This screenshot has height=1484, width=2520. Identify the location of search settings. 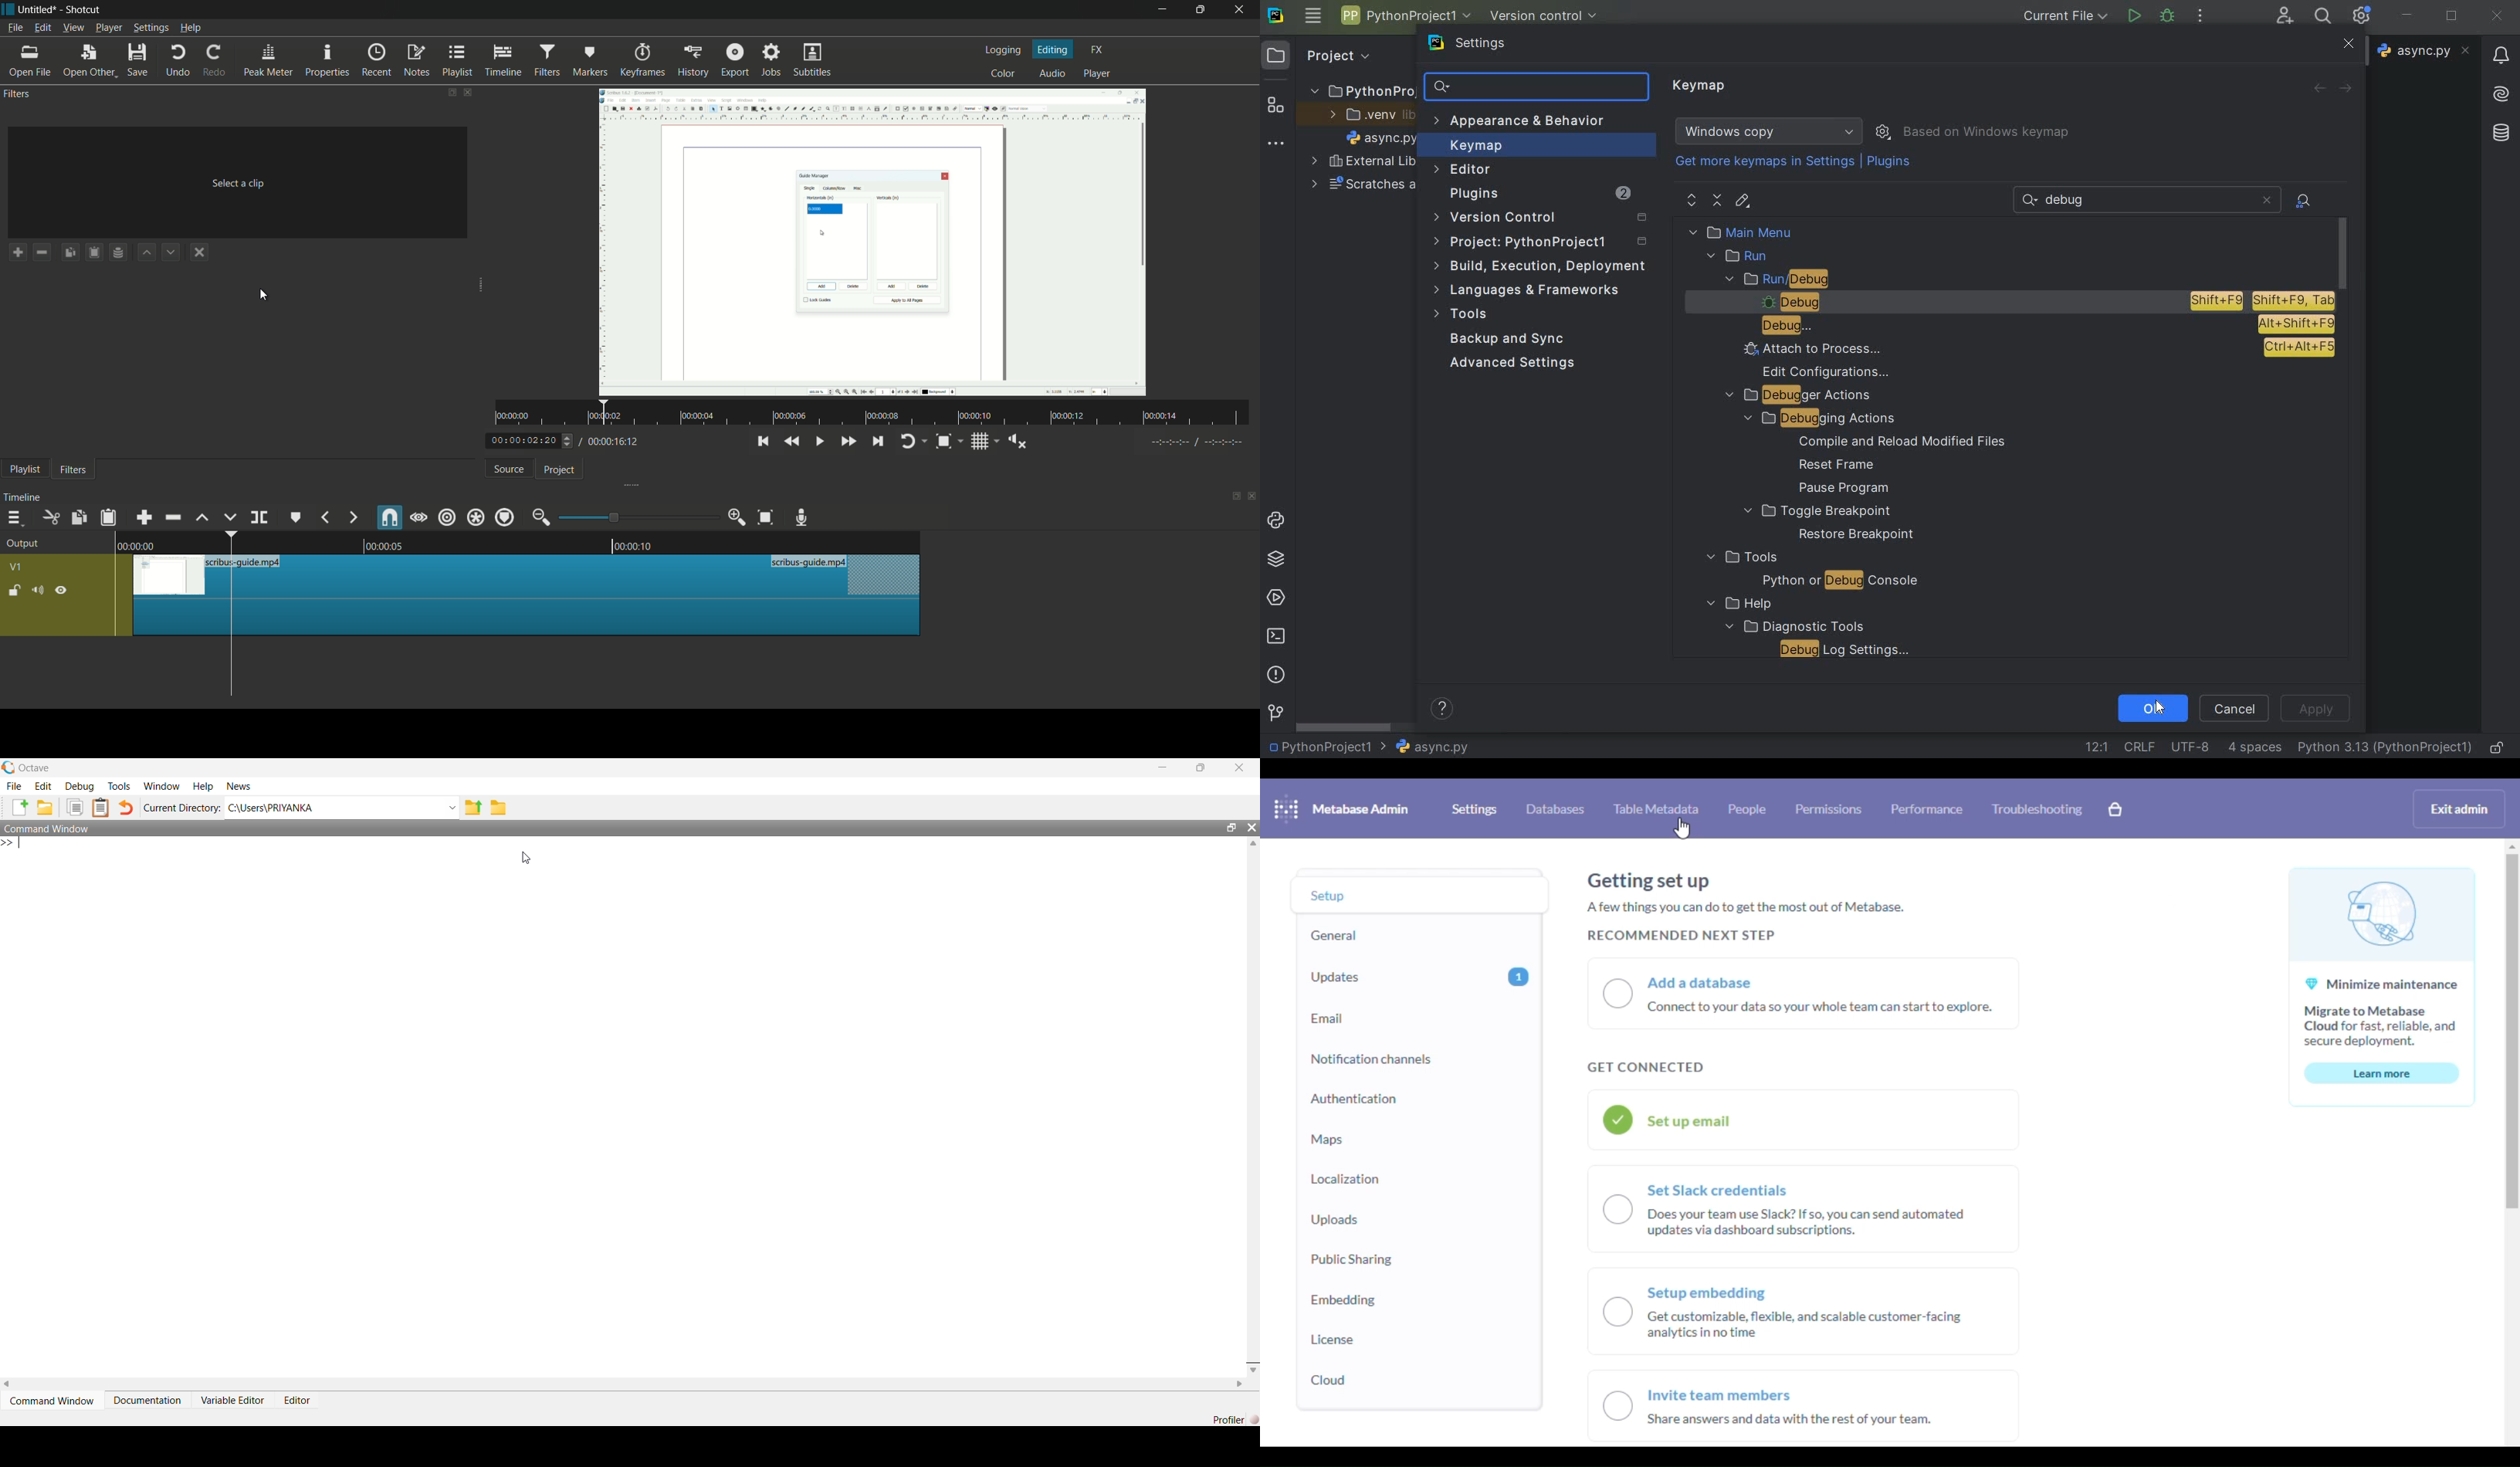
(1537, 87).